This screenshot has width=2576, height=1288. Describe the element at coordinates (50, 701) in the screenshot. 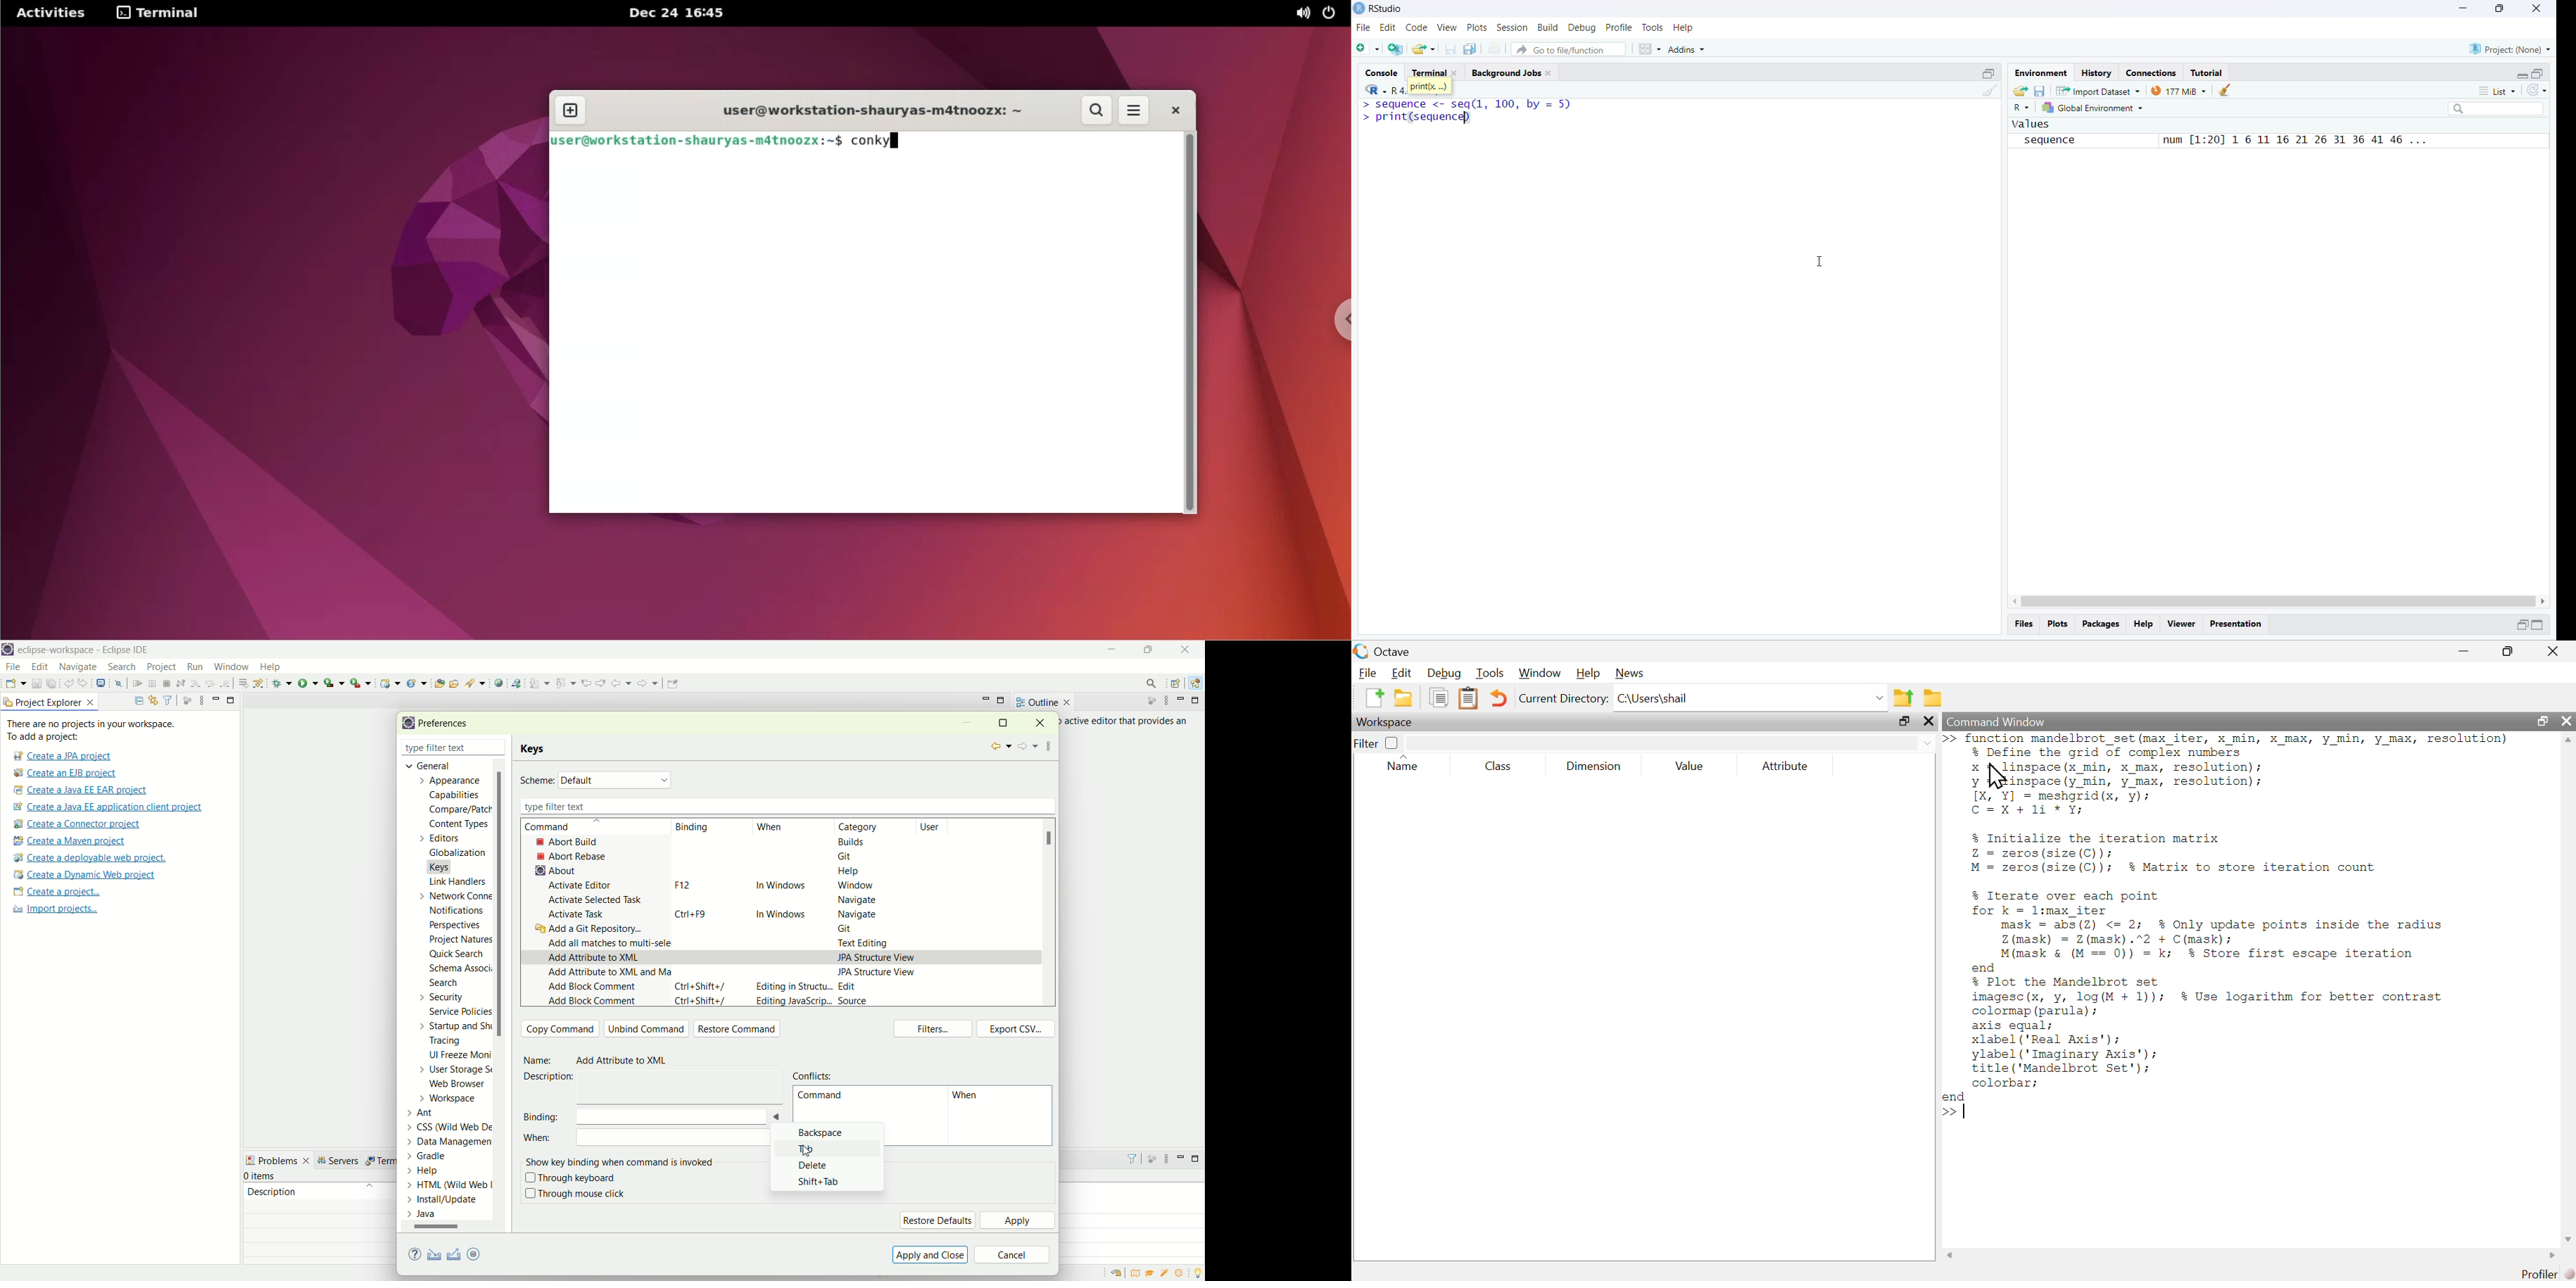

I see `project explorer` at that location.